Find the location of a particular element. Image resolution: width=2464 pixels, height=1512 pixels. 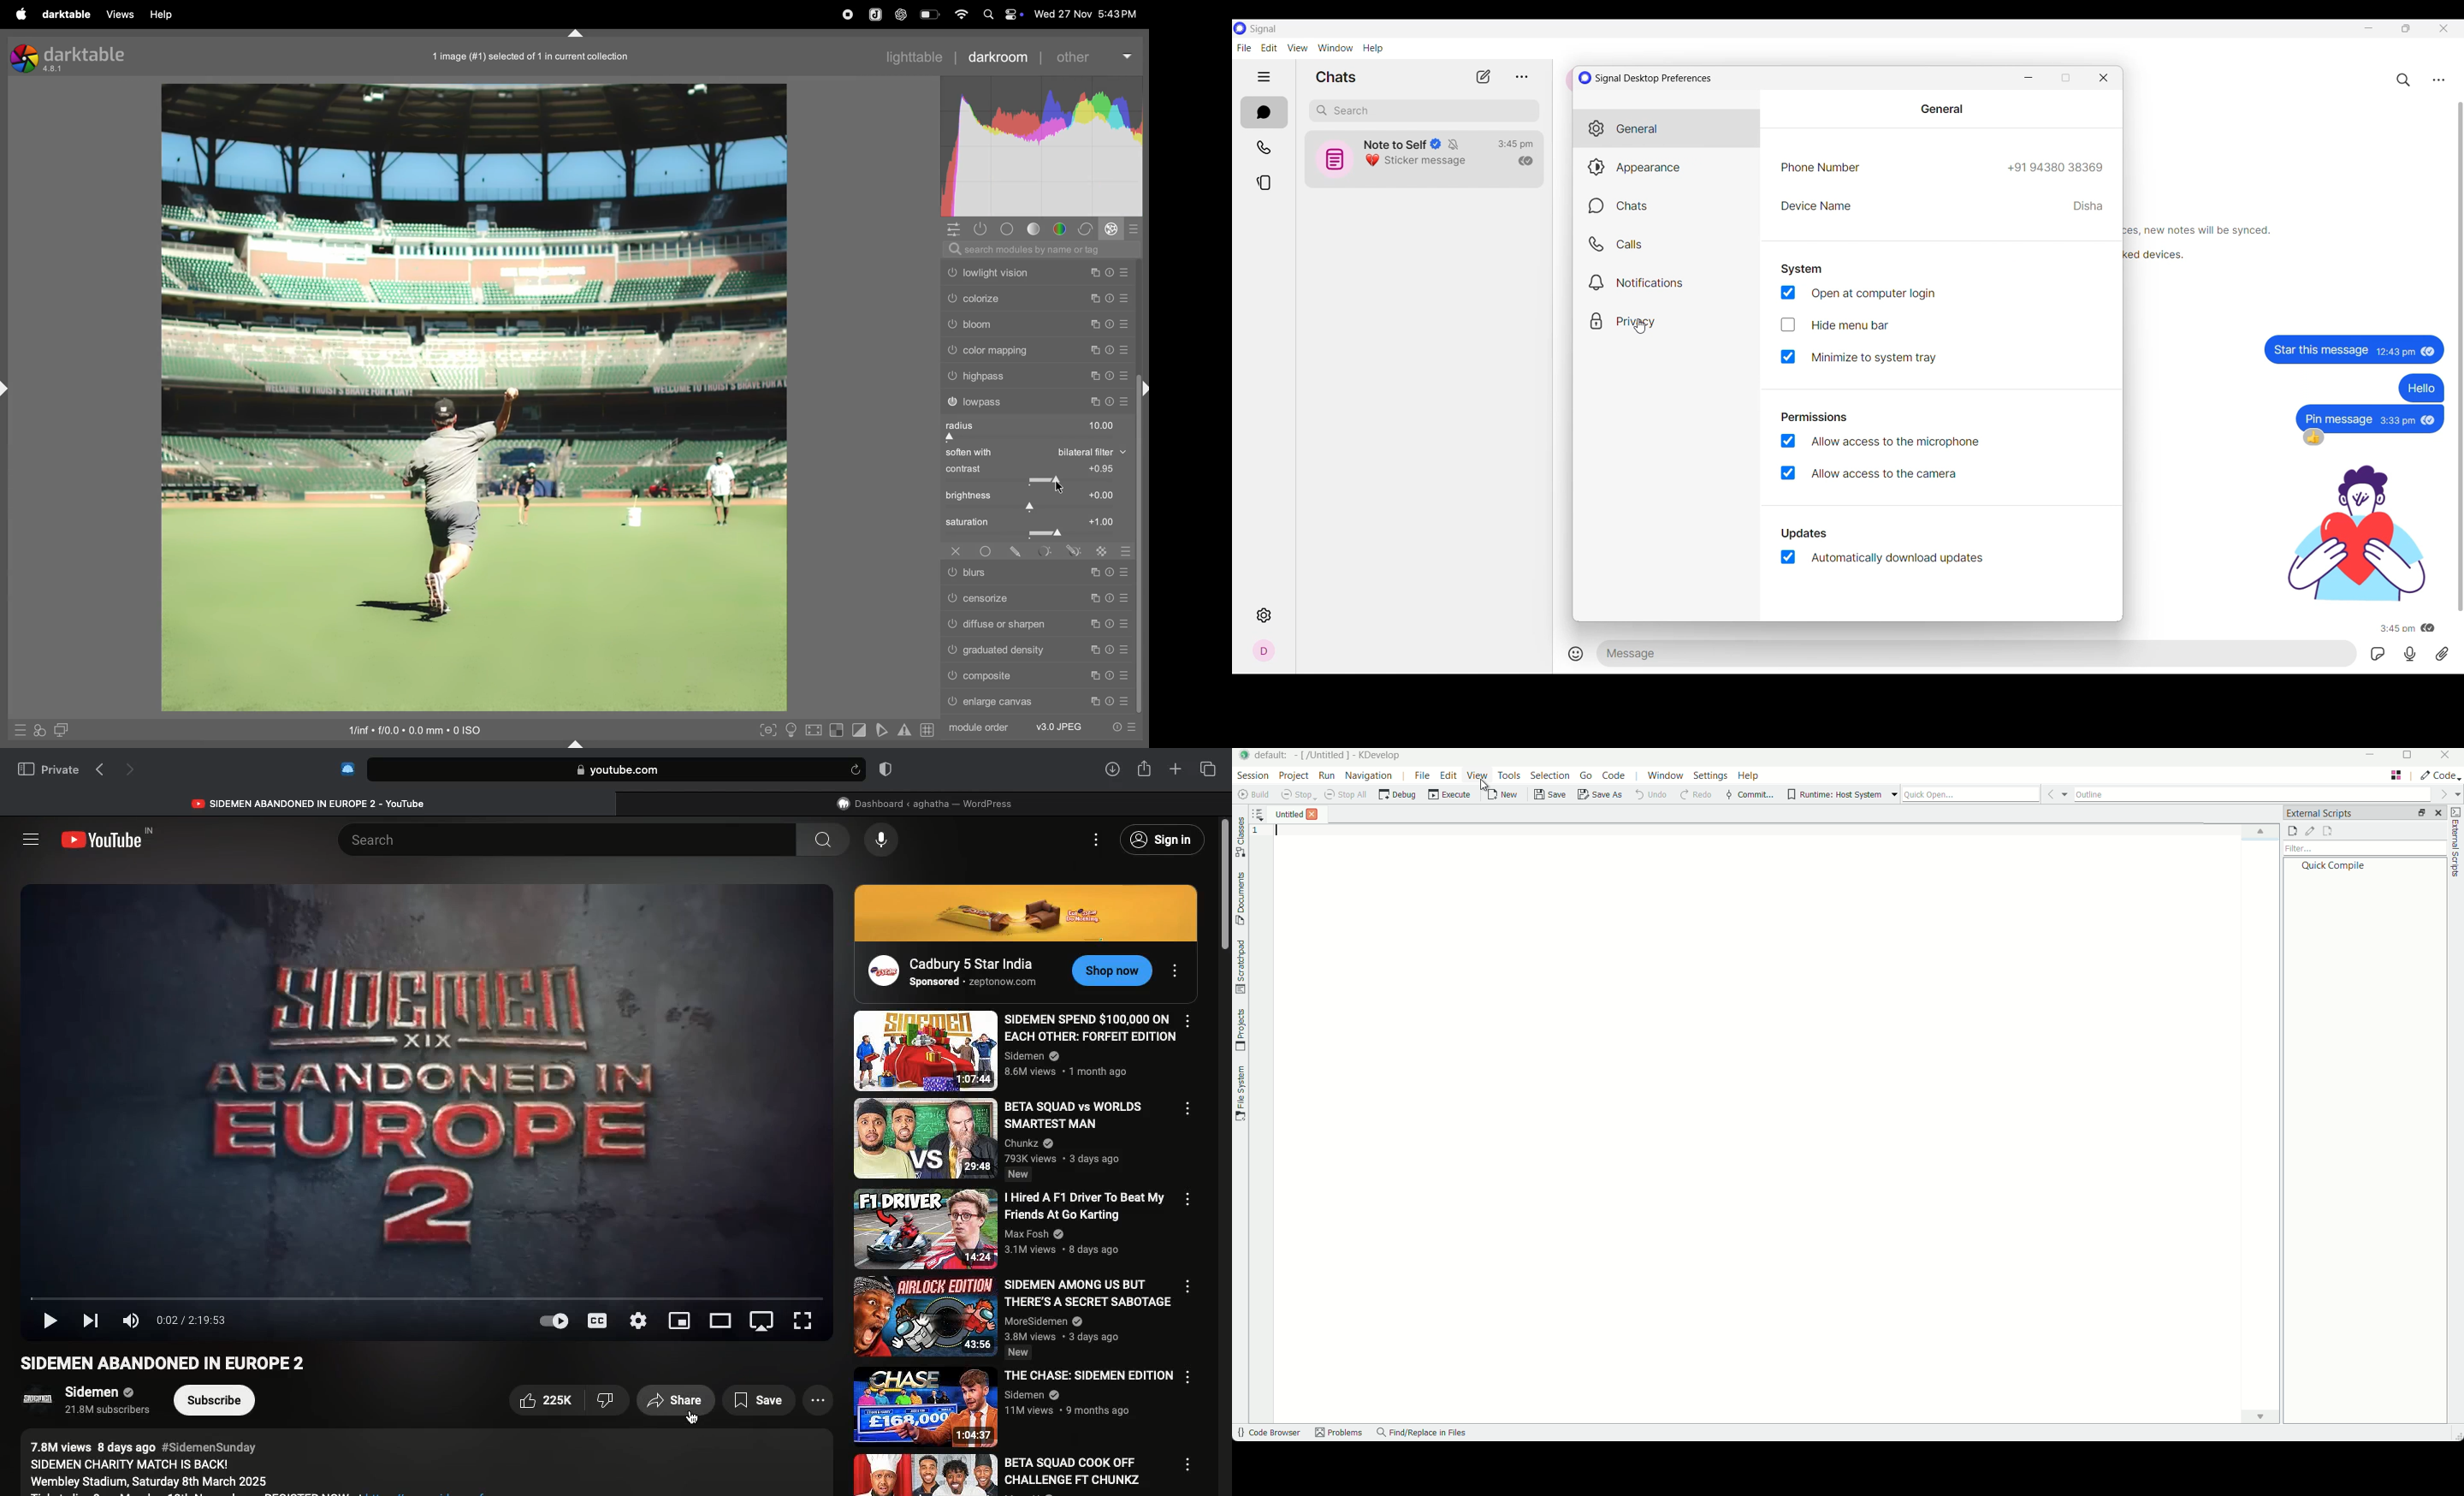

gradient density is located at coordinates (1038, 649).